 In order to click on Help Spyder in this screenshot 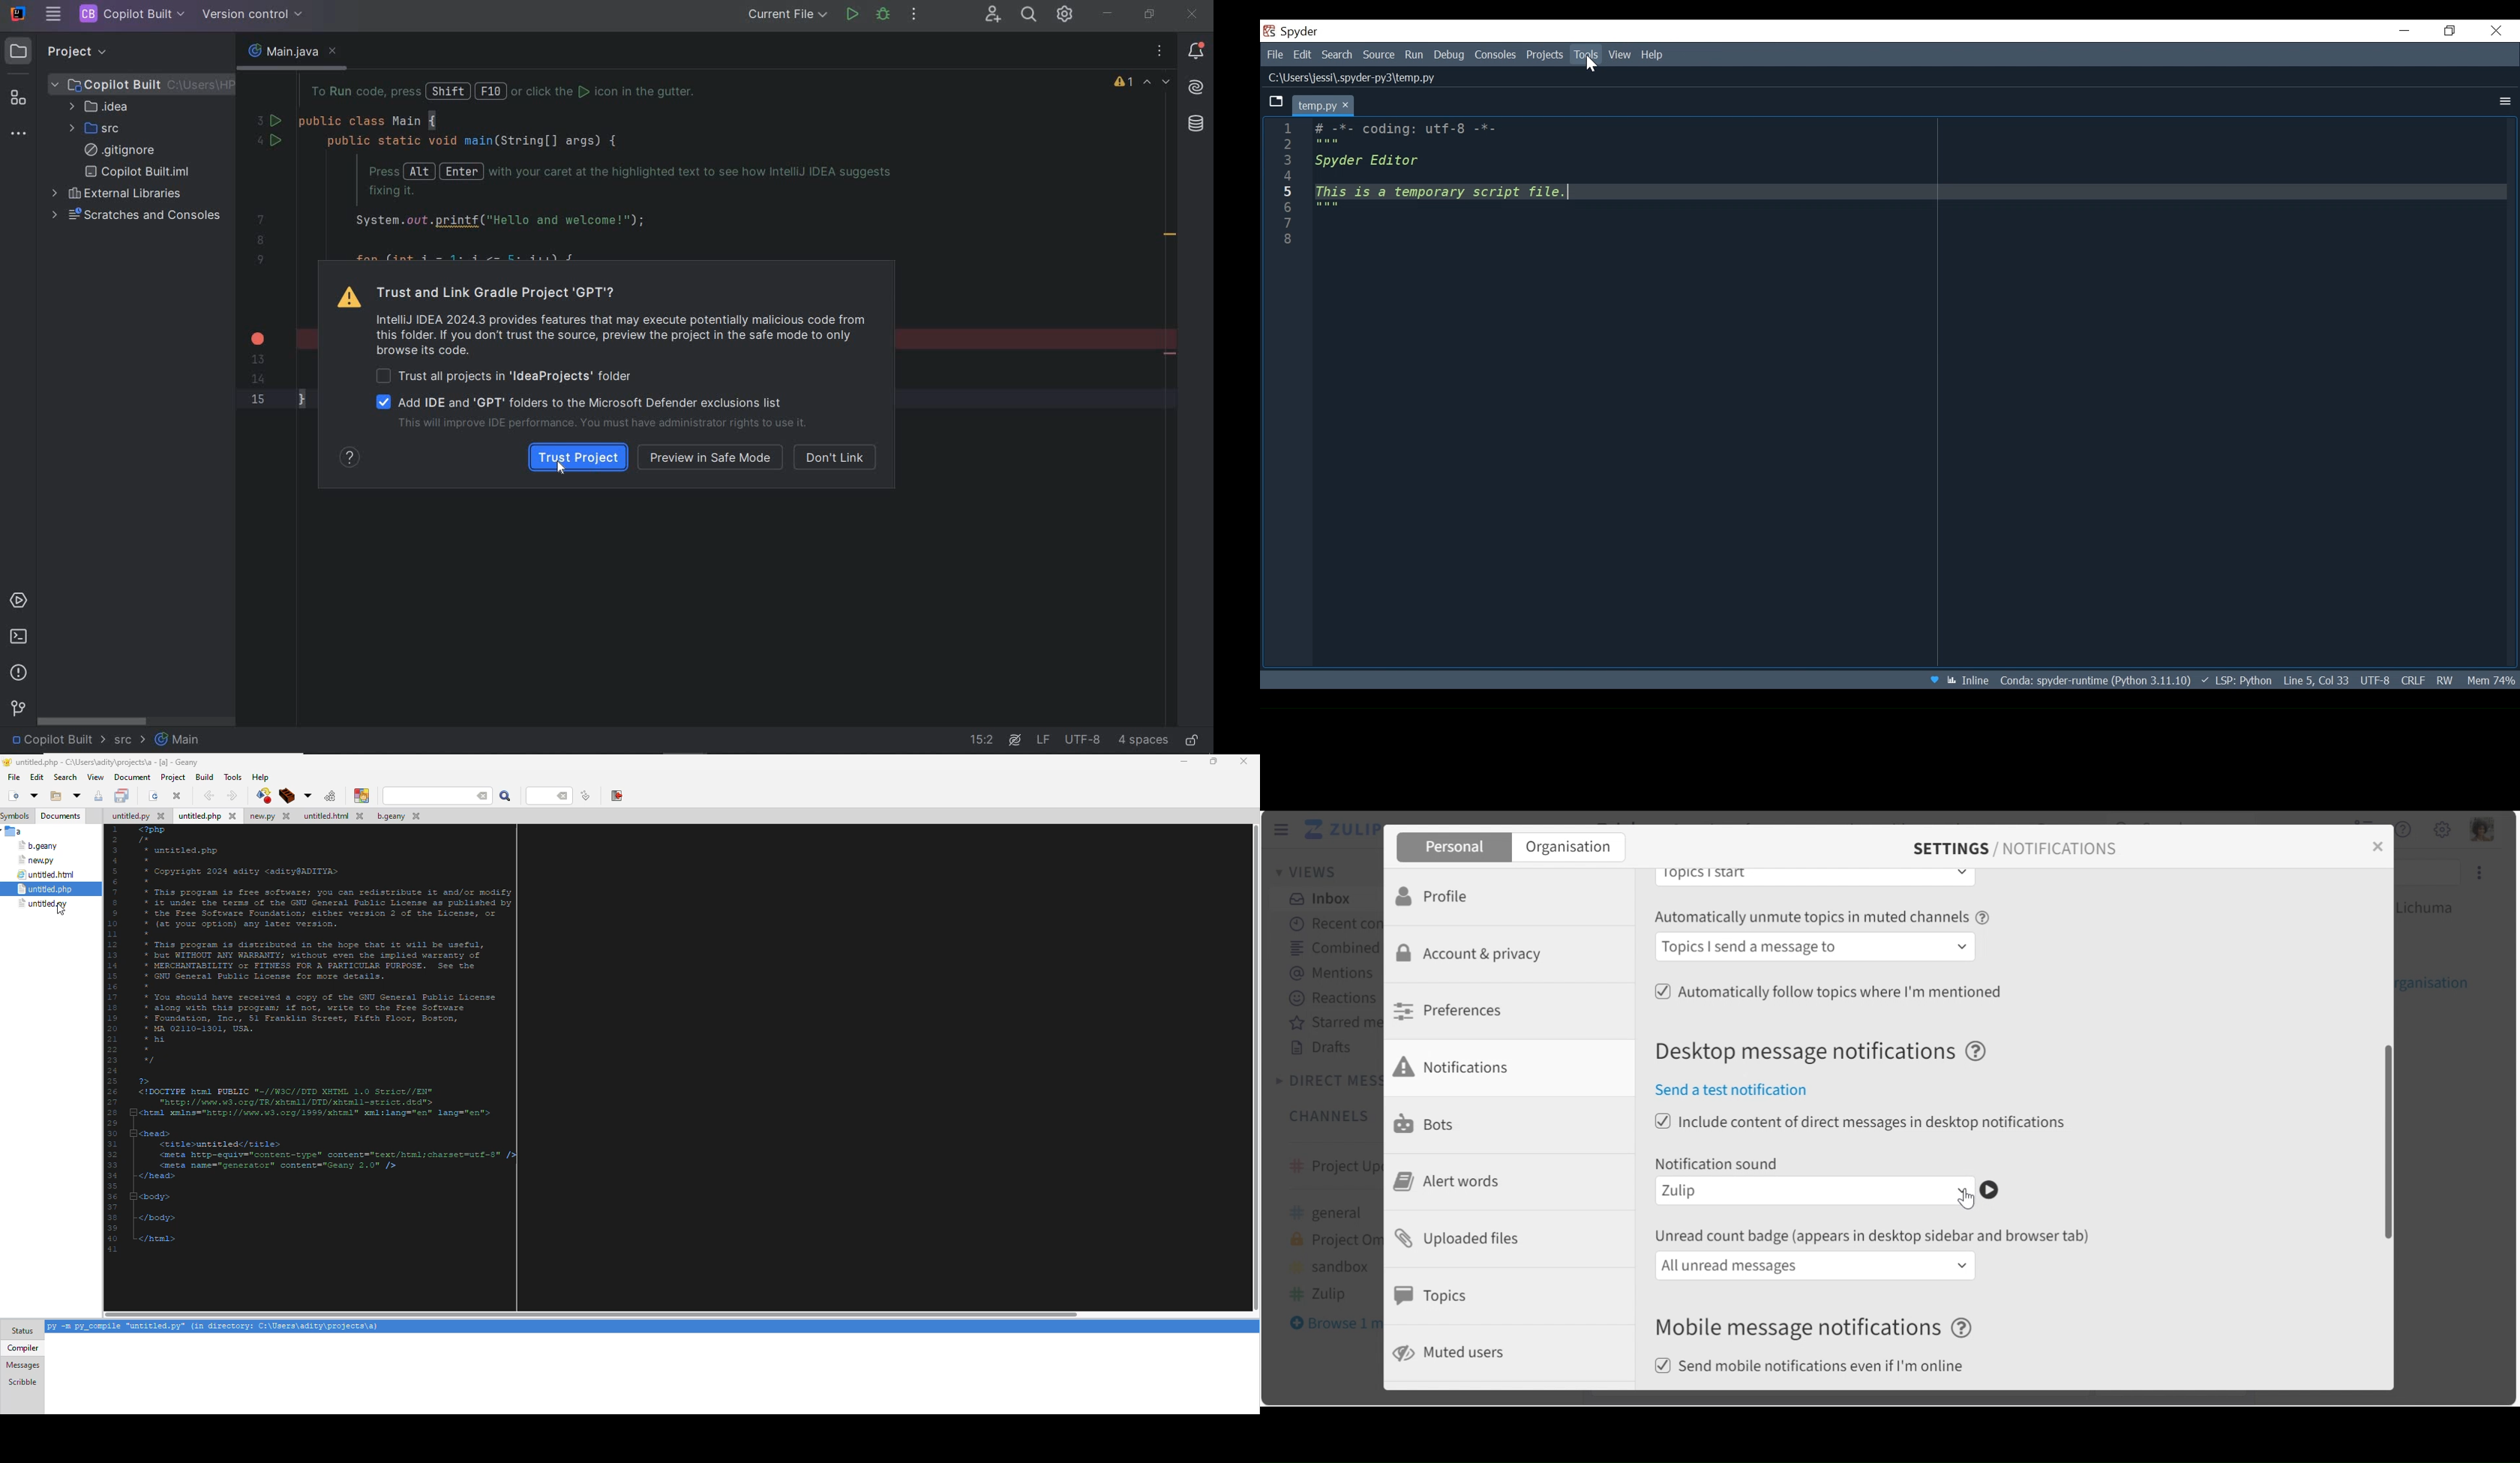, I will do `click(1935, 678)`.